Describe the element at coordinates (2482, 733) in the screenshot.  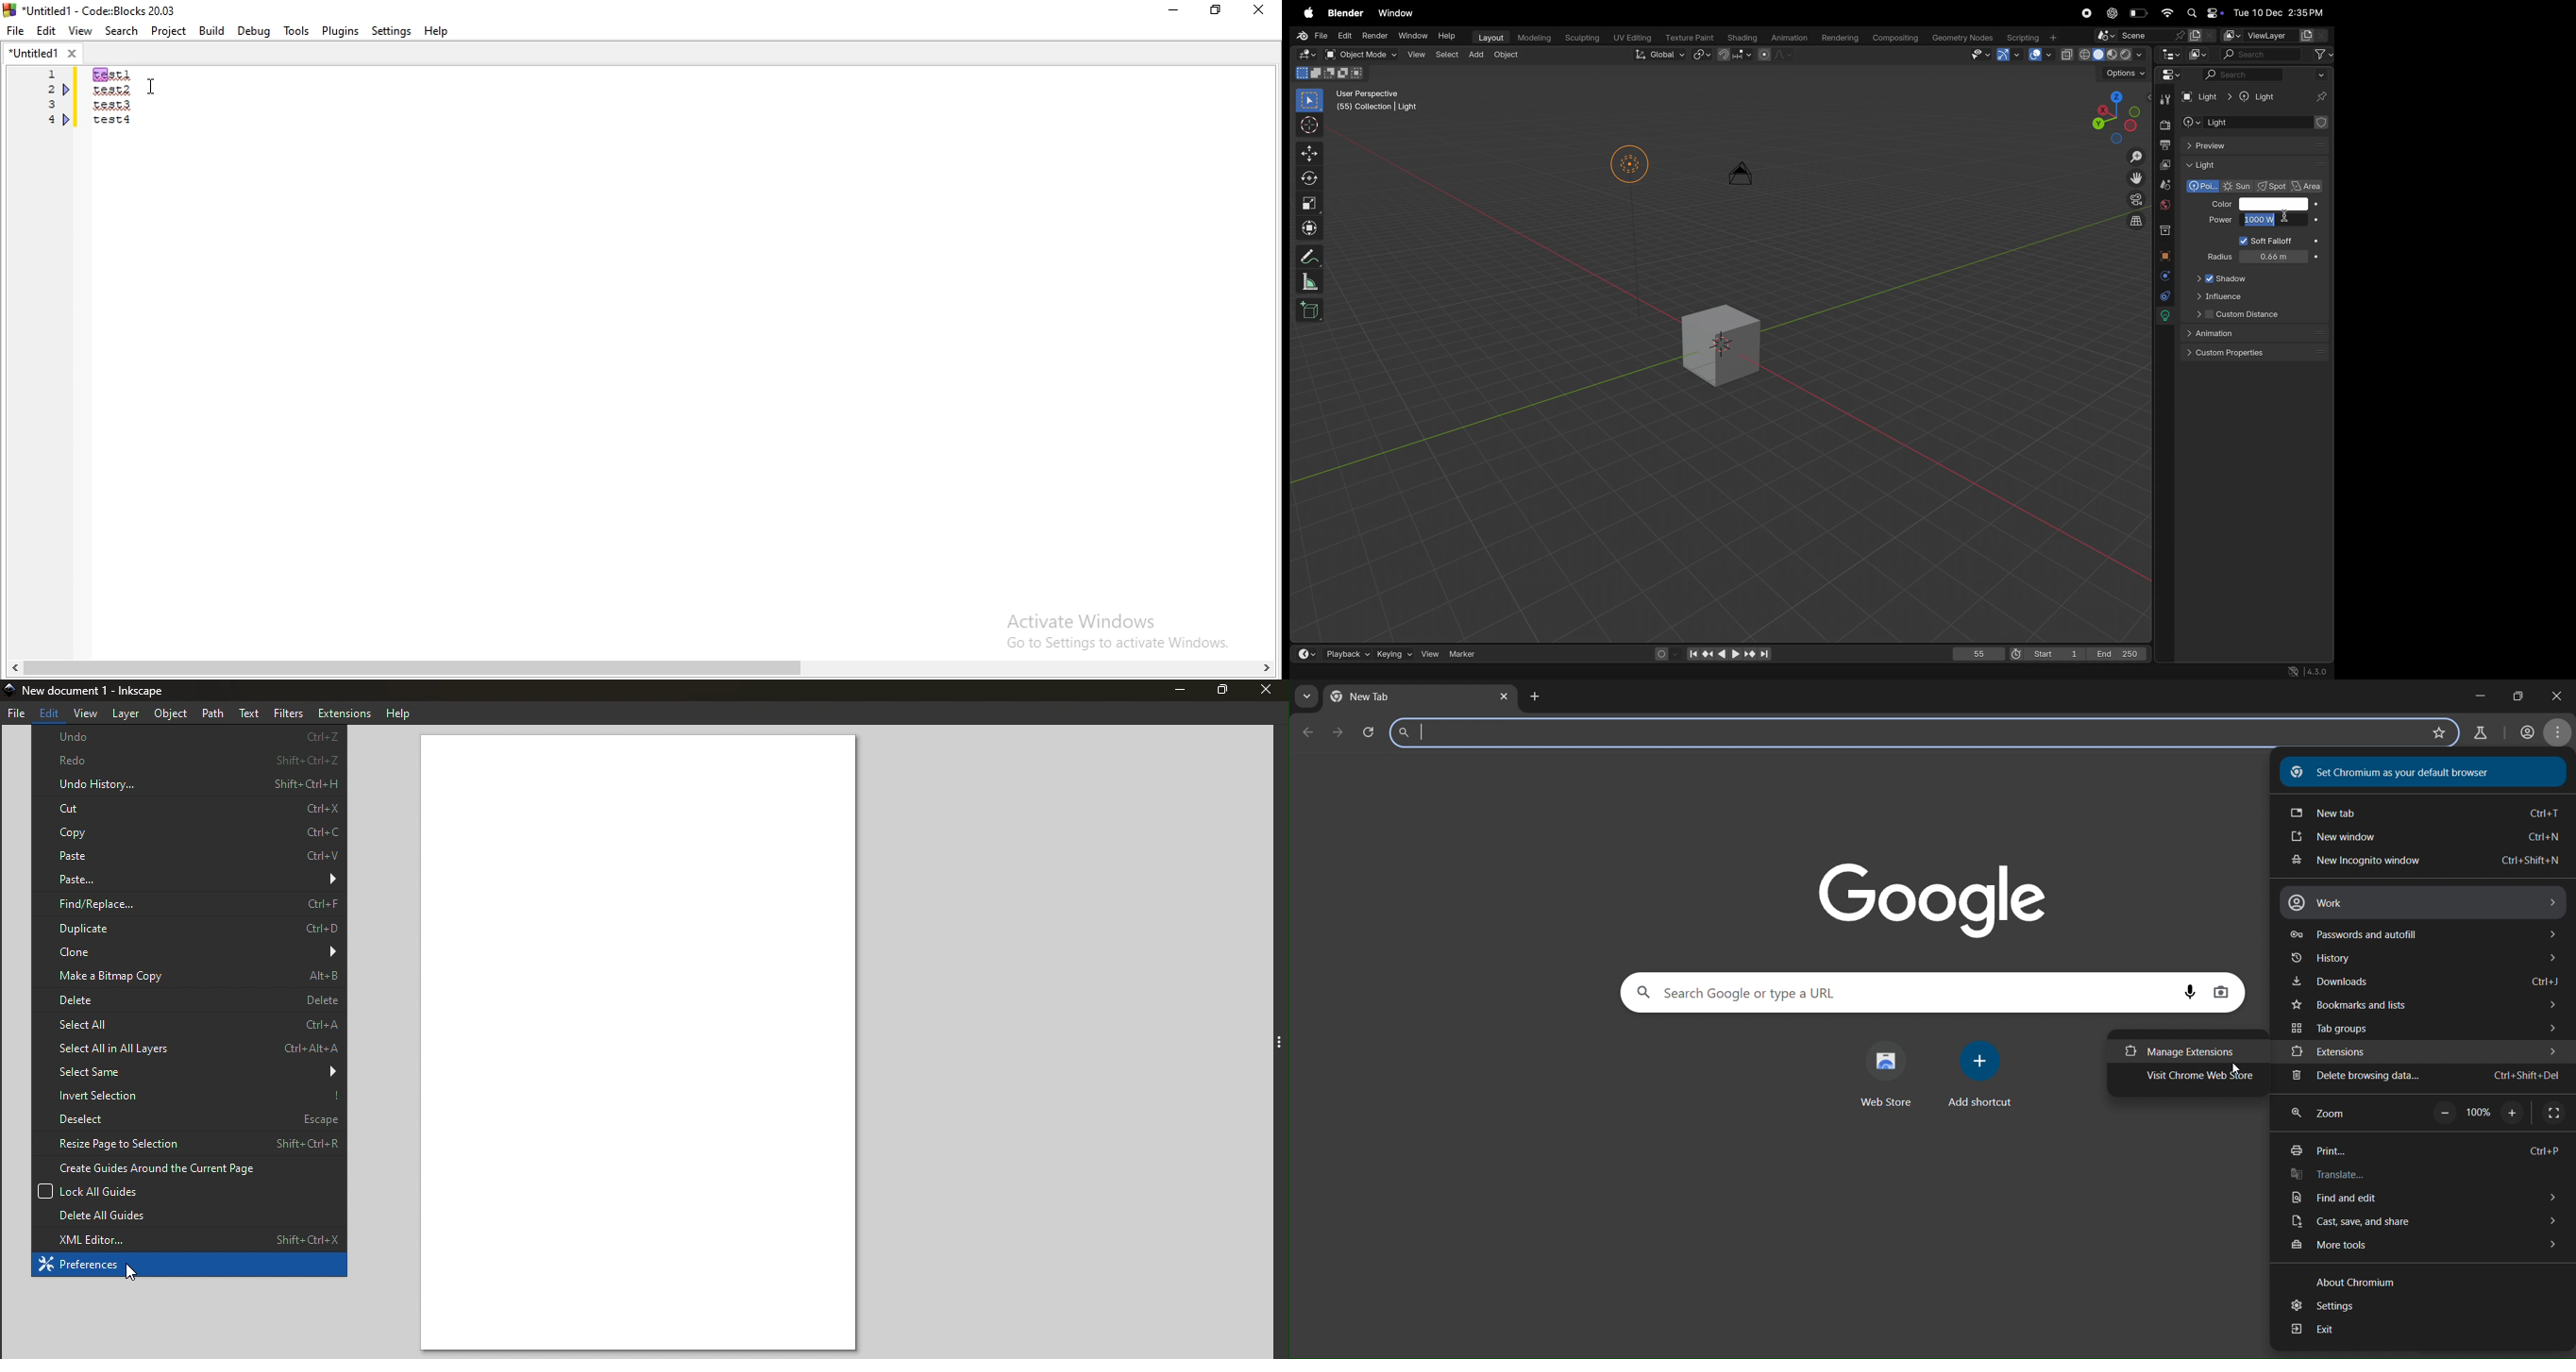
I see `search labs` at that location.